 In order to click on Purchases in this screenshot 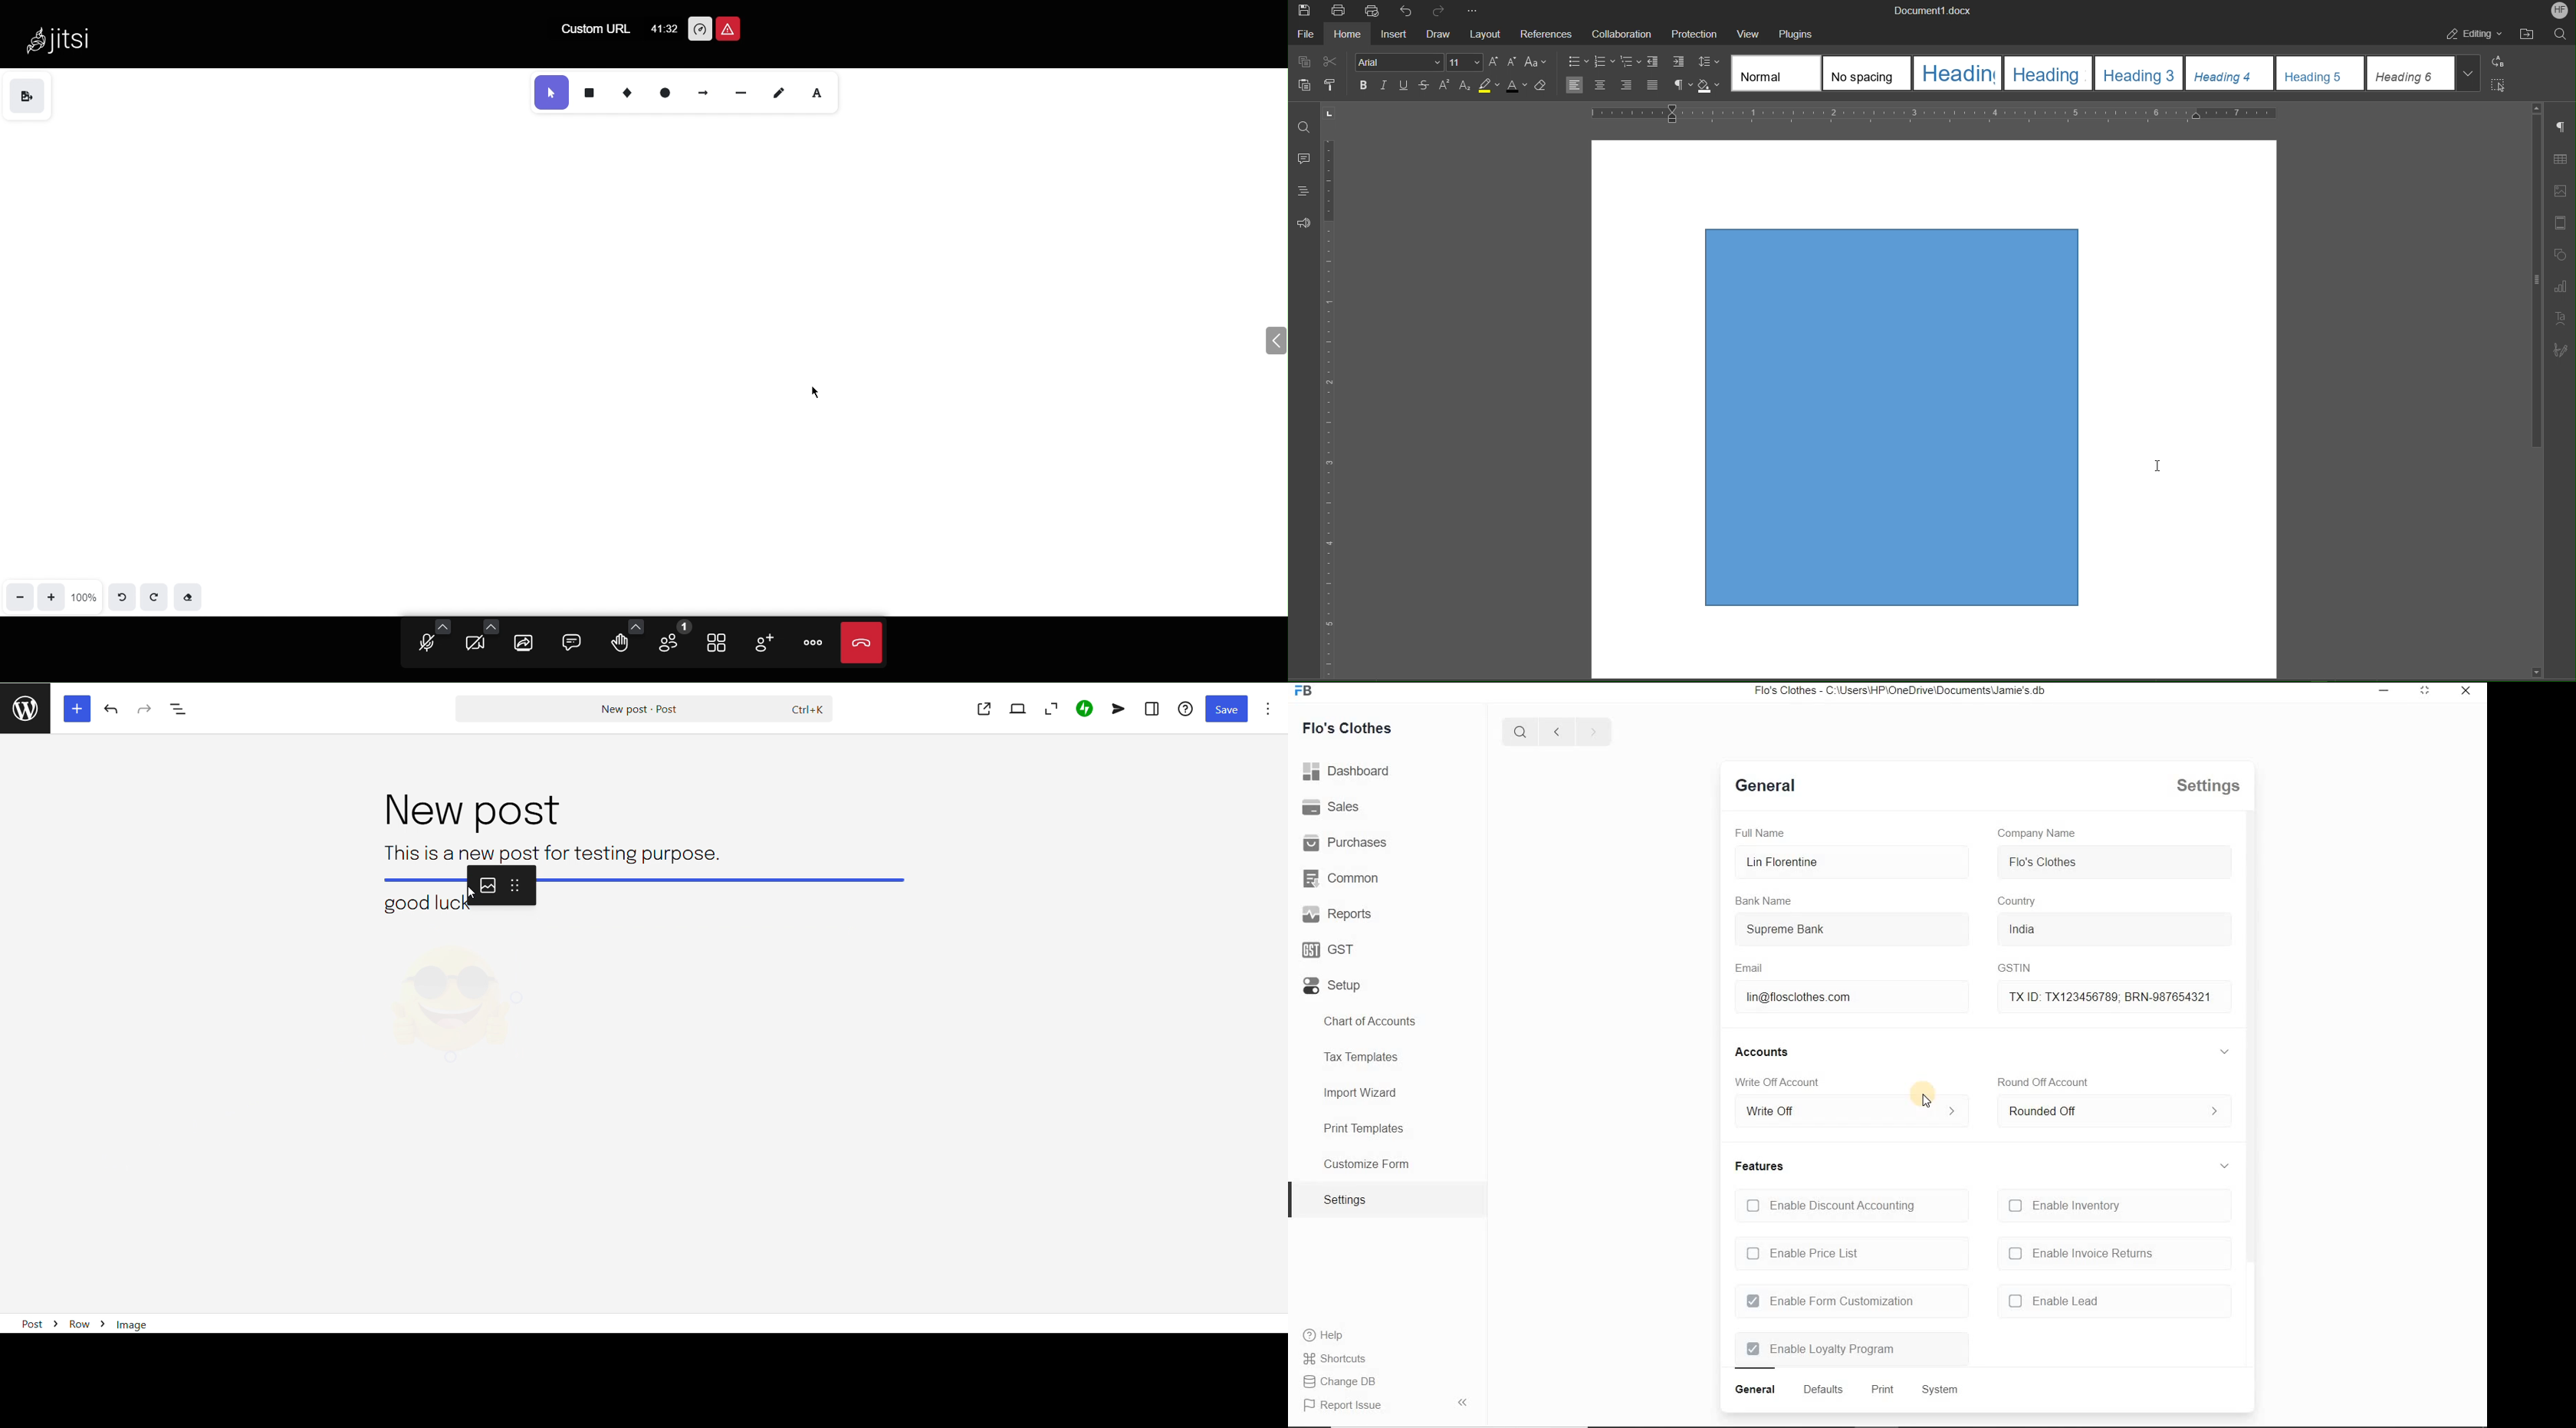, I will do `click(1352, 843)`.